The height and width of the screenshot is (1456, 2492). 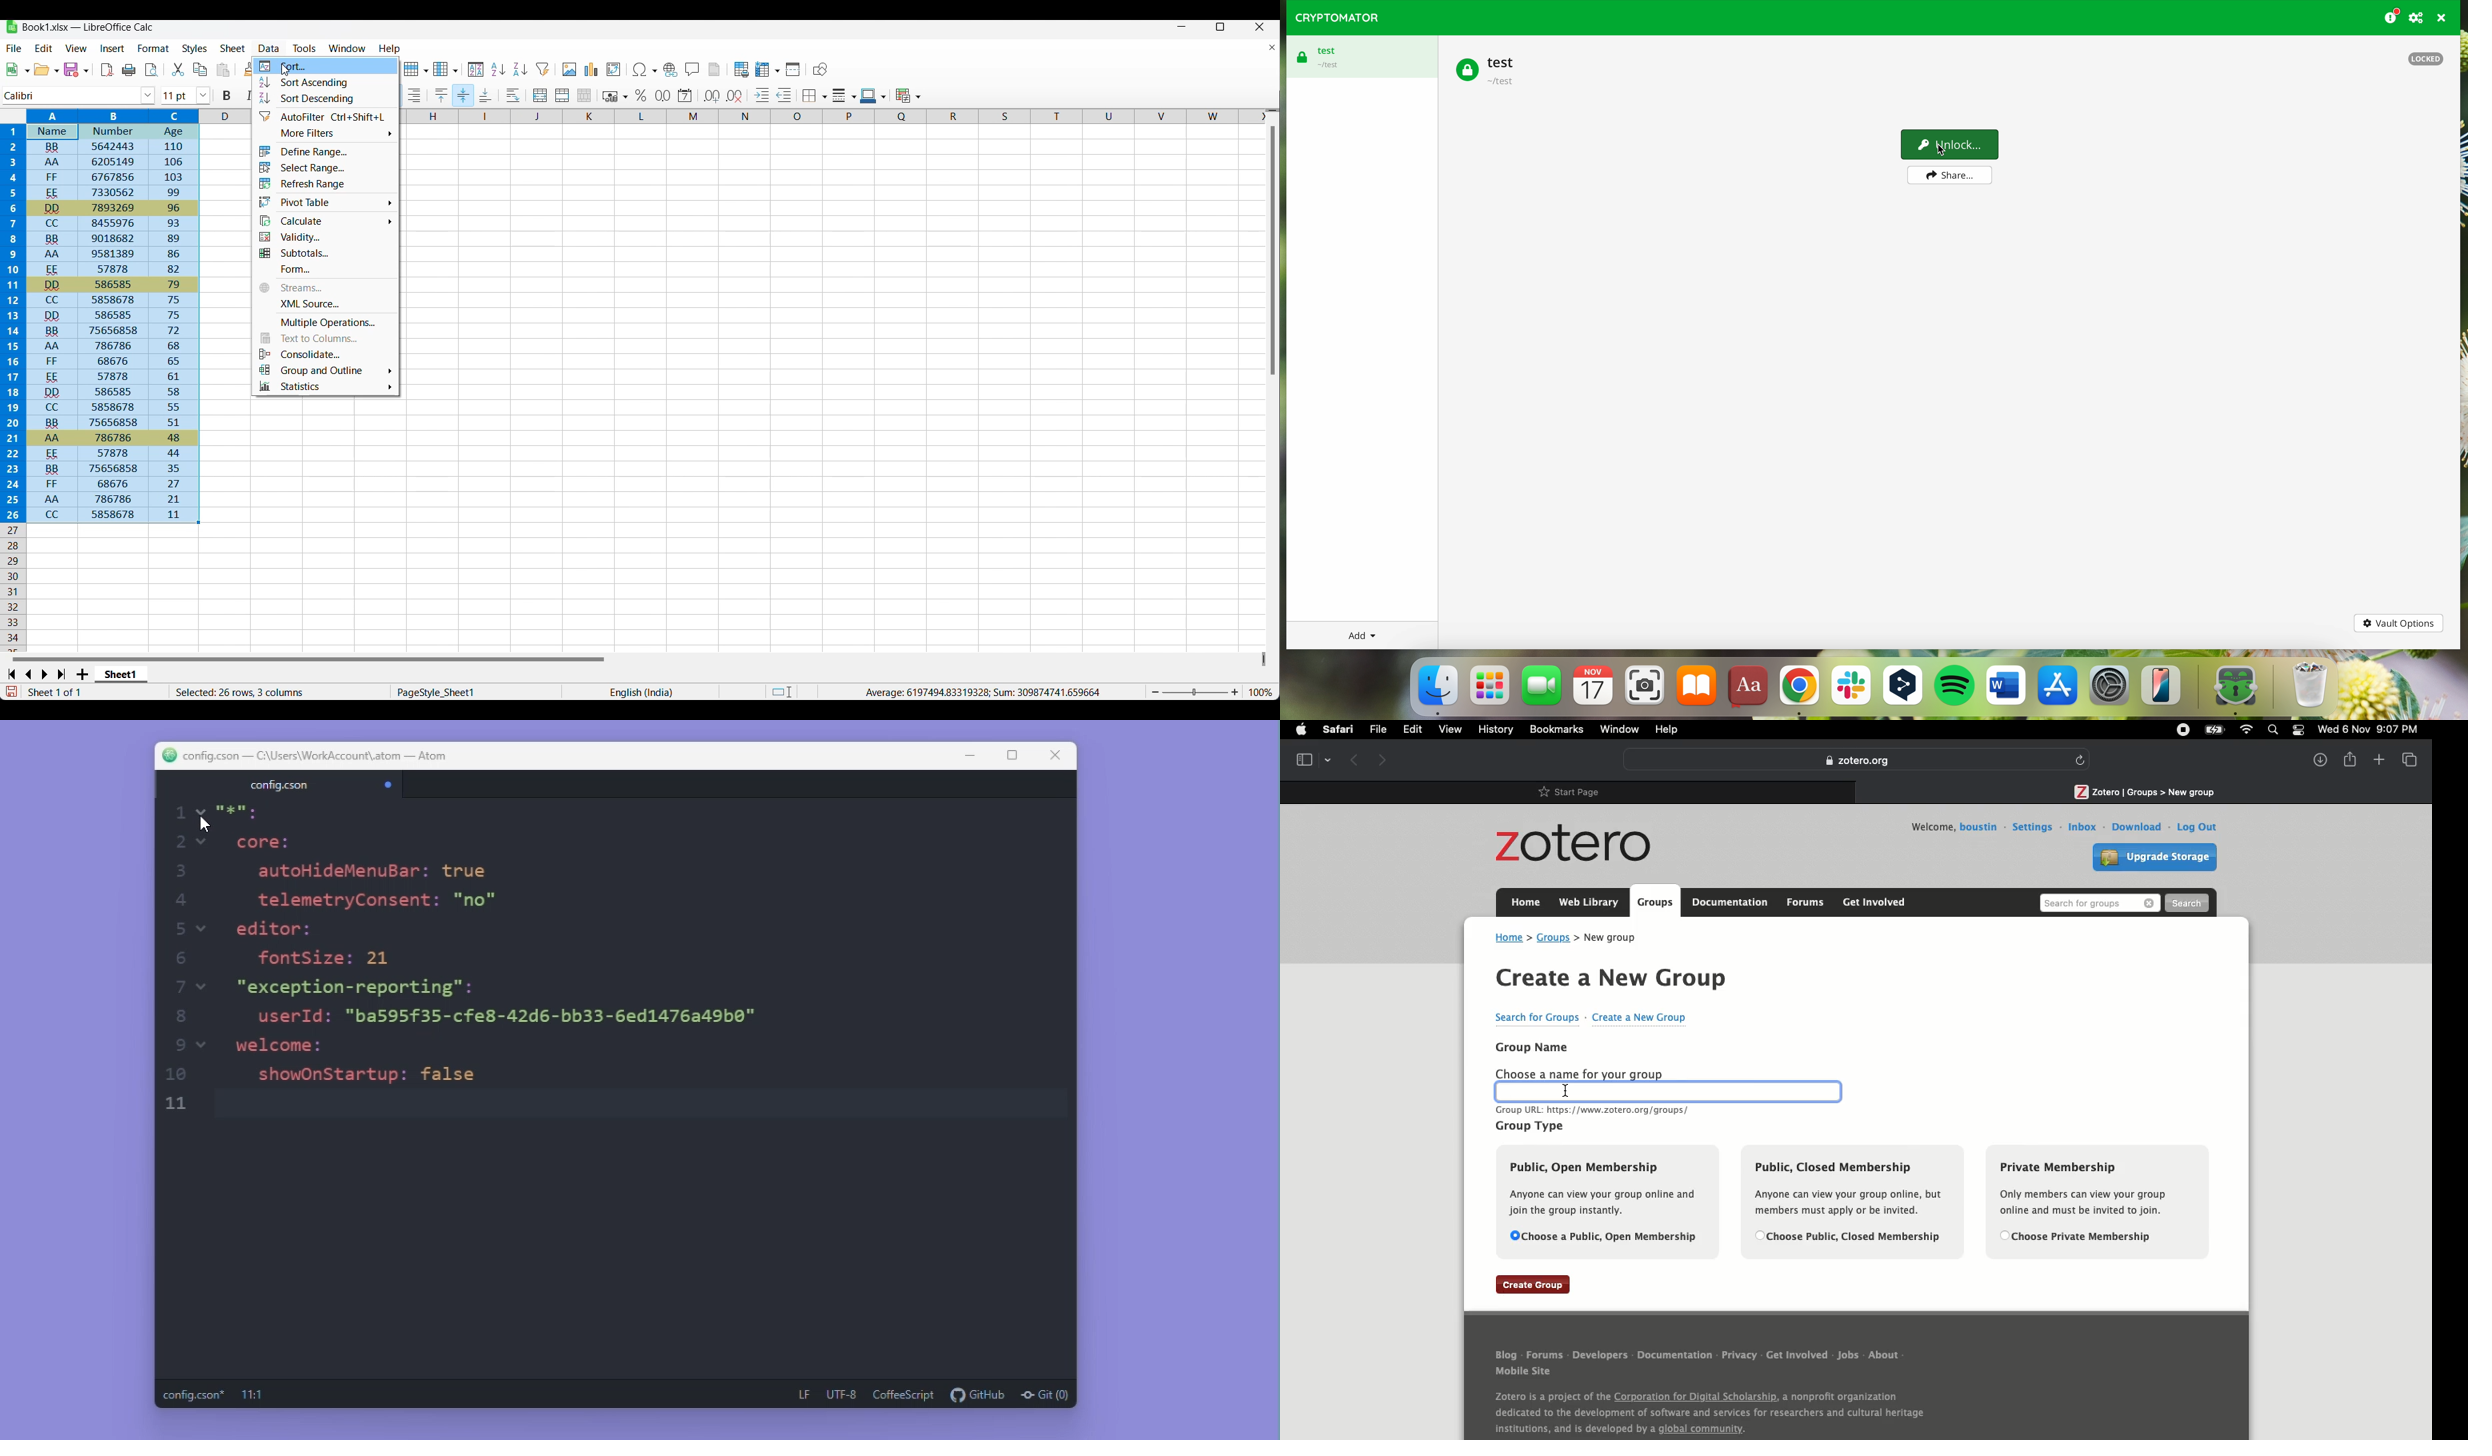 I want to click on Go to next sheet, so click(x=44, y=675).